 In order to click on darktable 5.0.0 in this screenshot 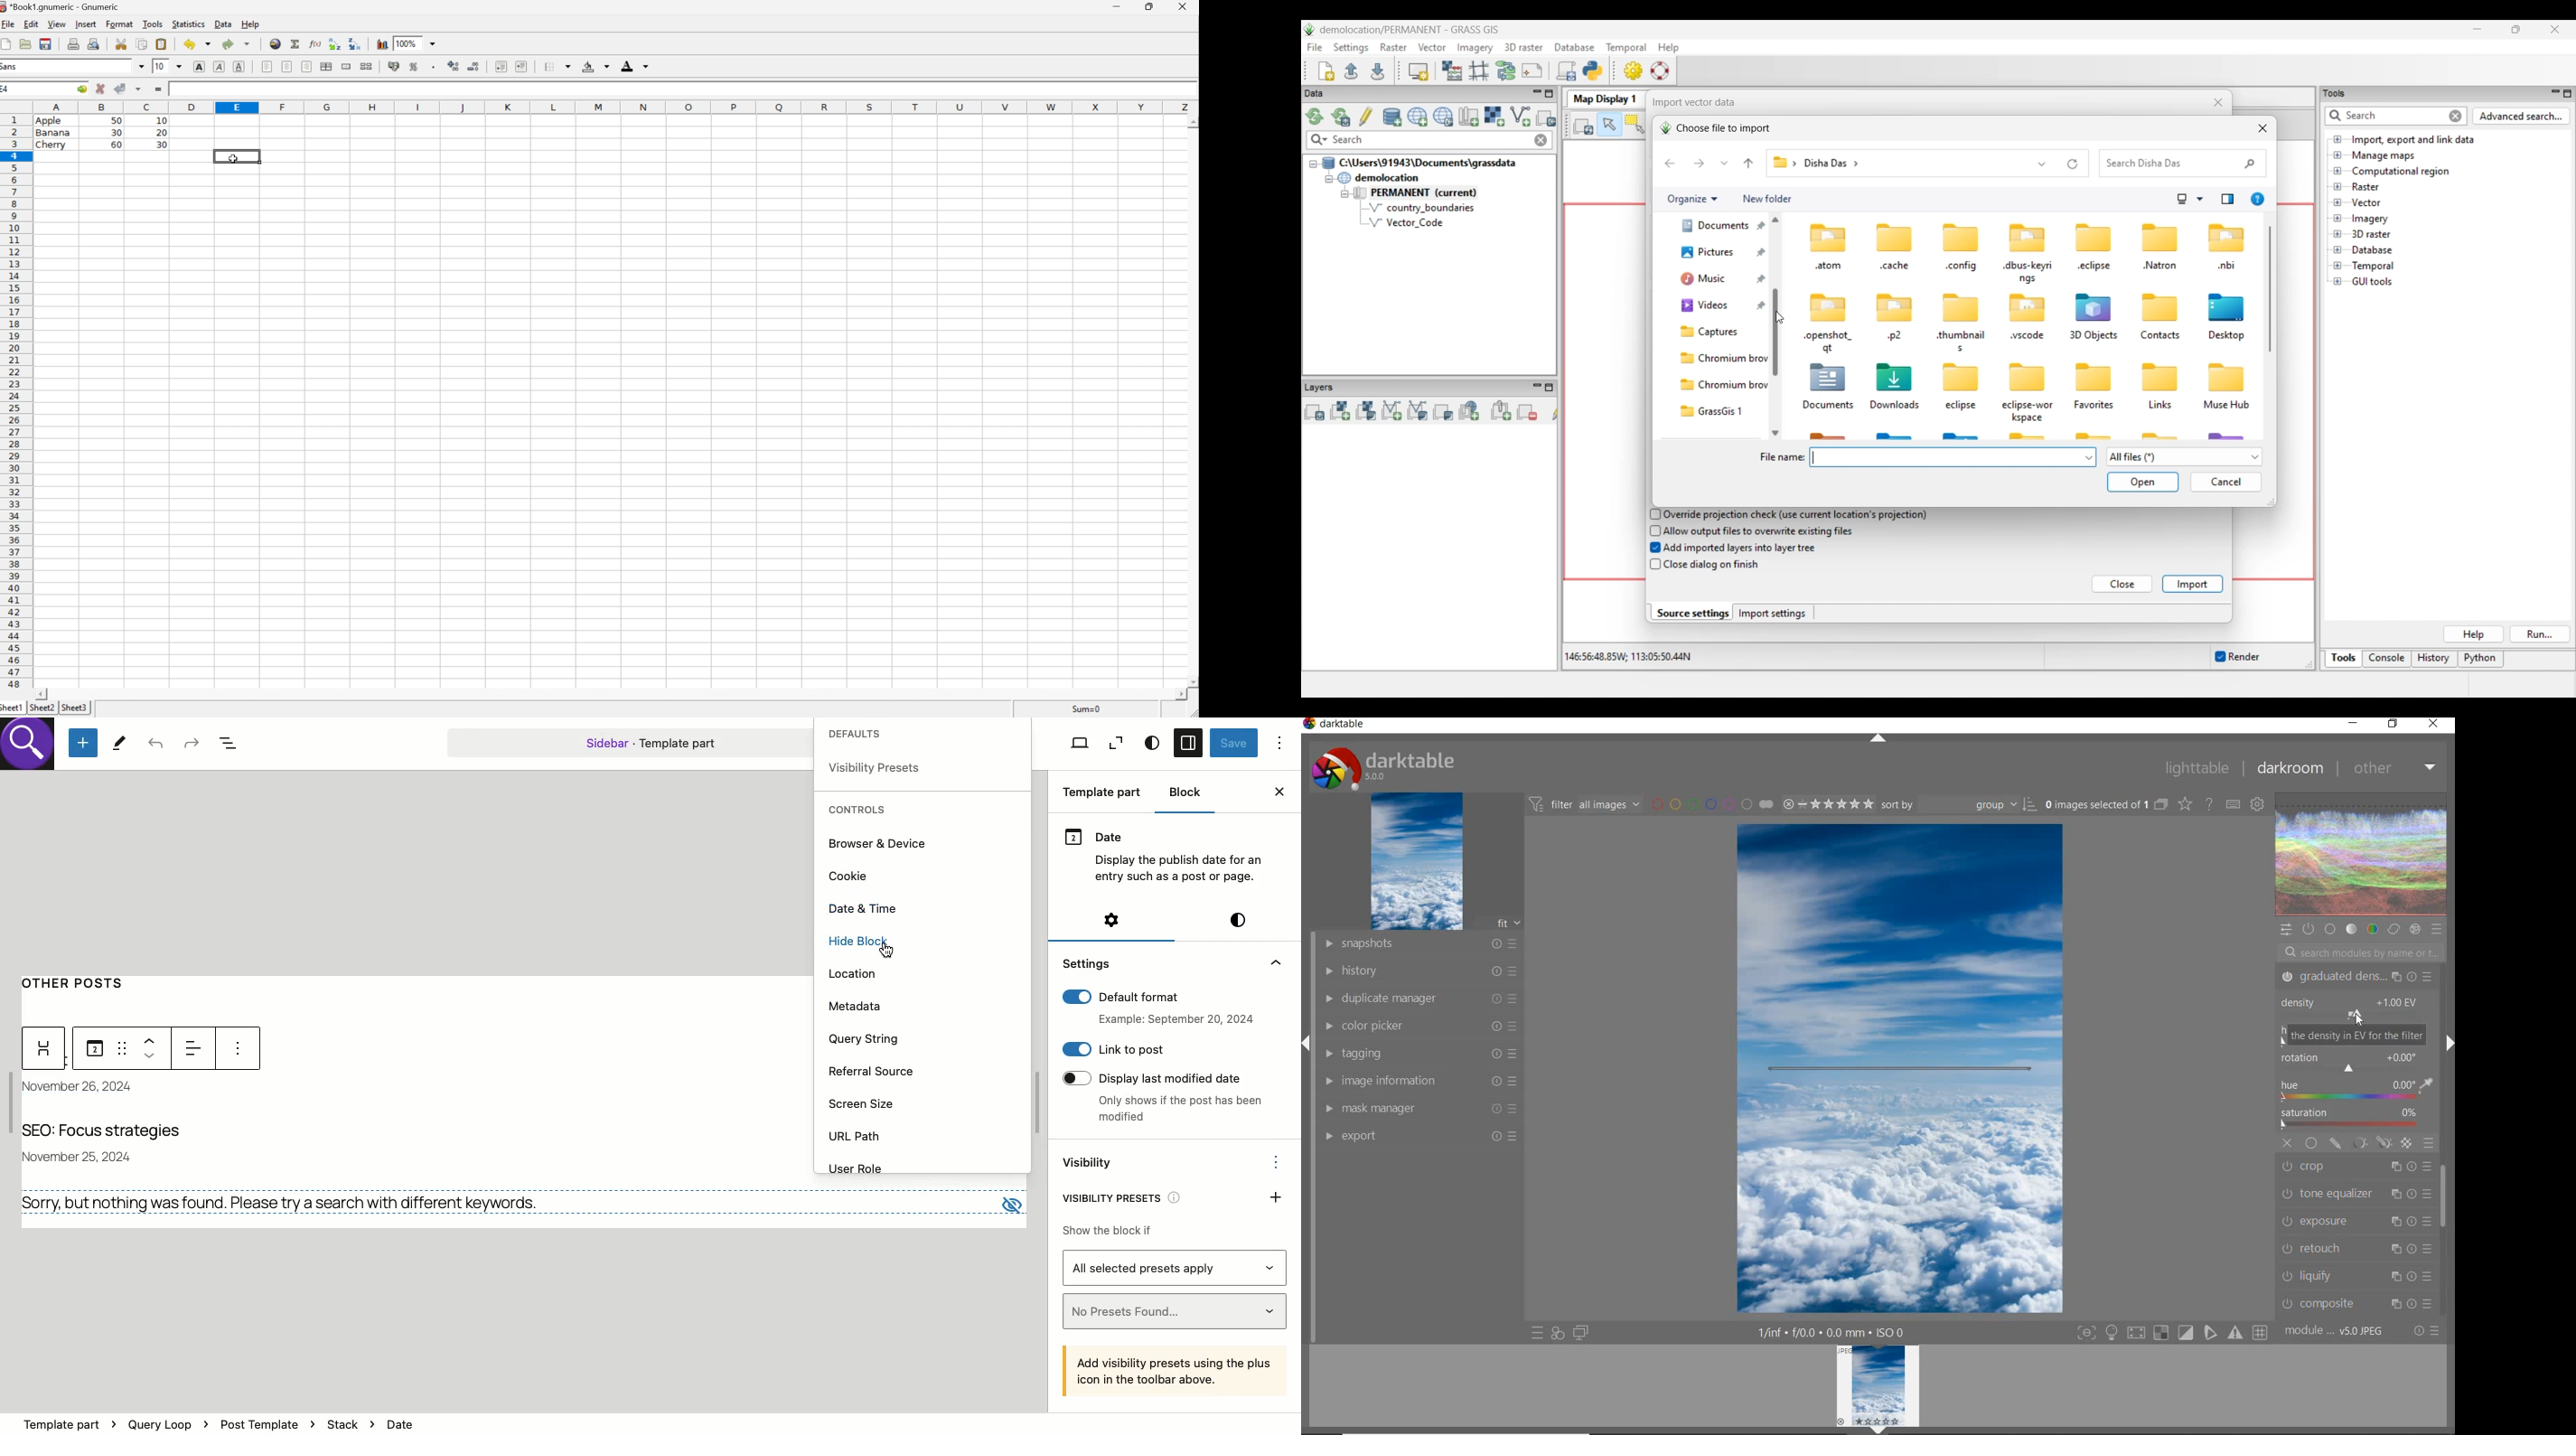, I will do `click(1380, 766)`.